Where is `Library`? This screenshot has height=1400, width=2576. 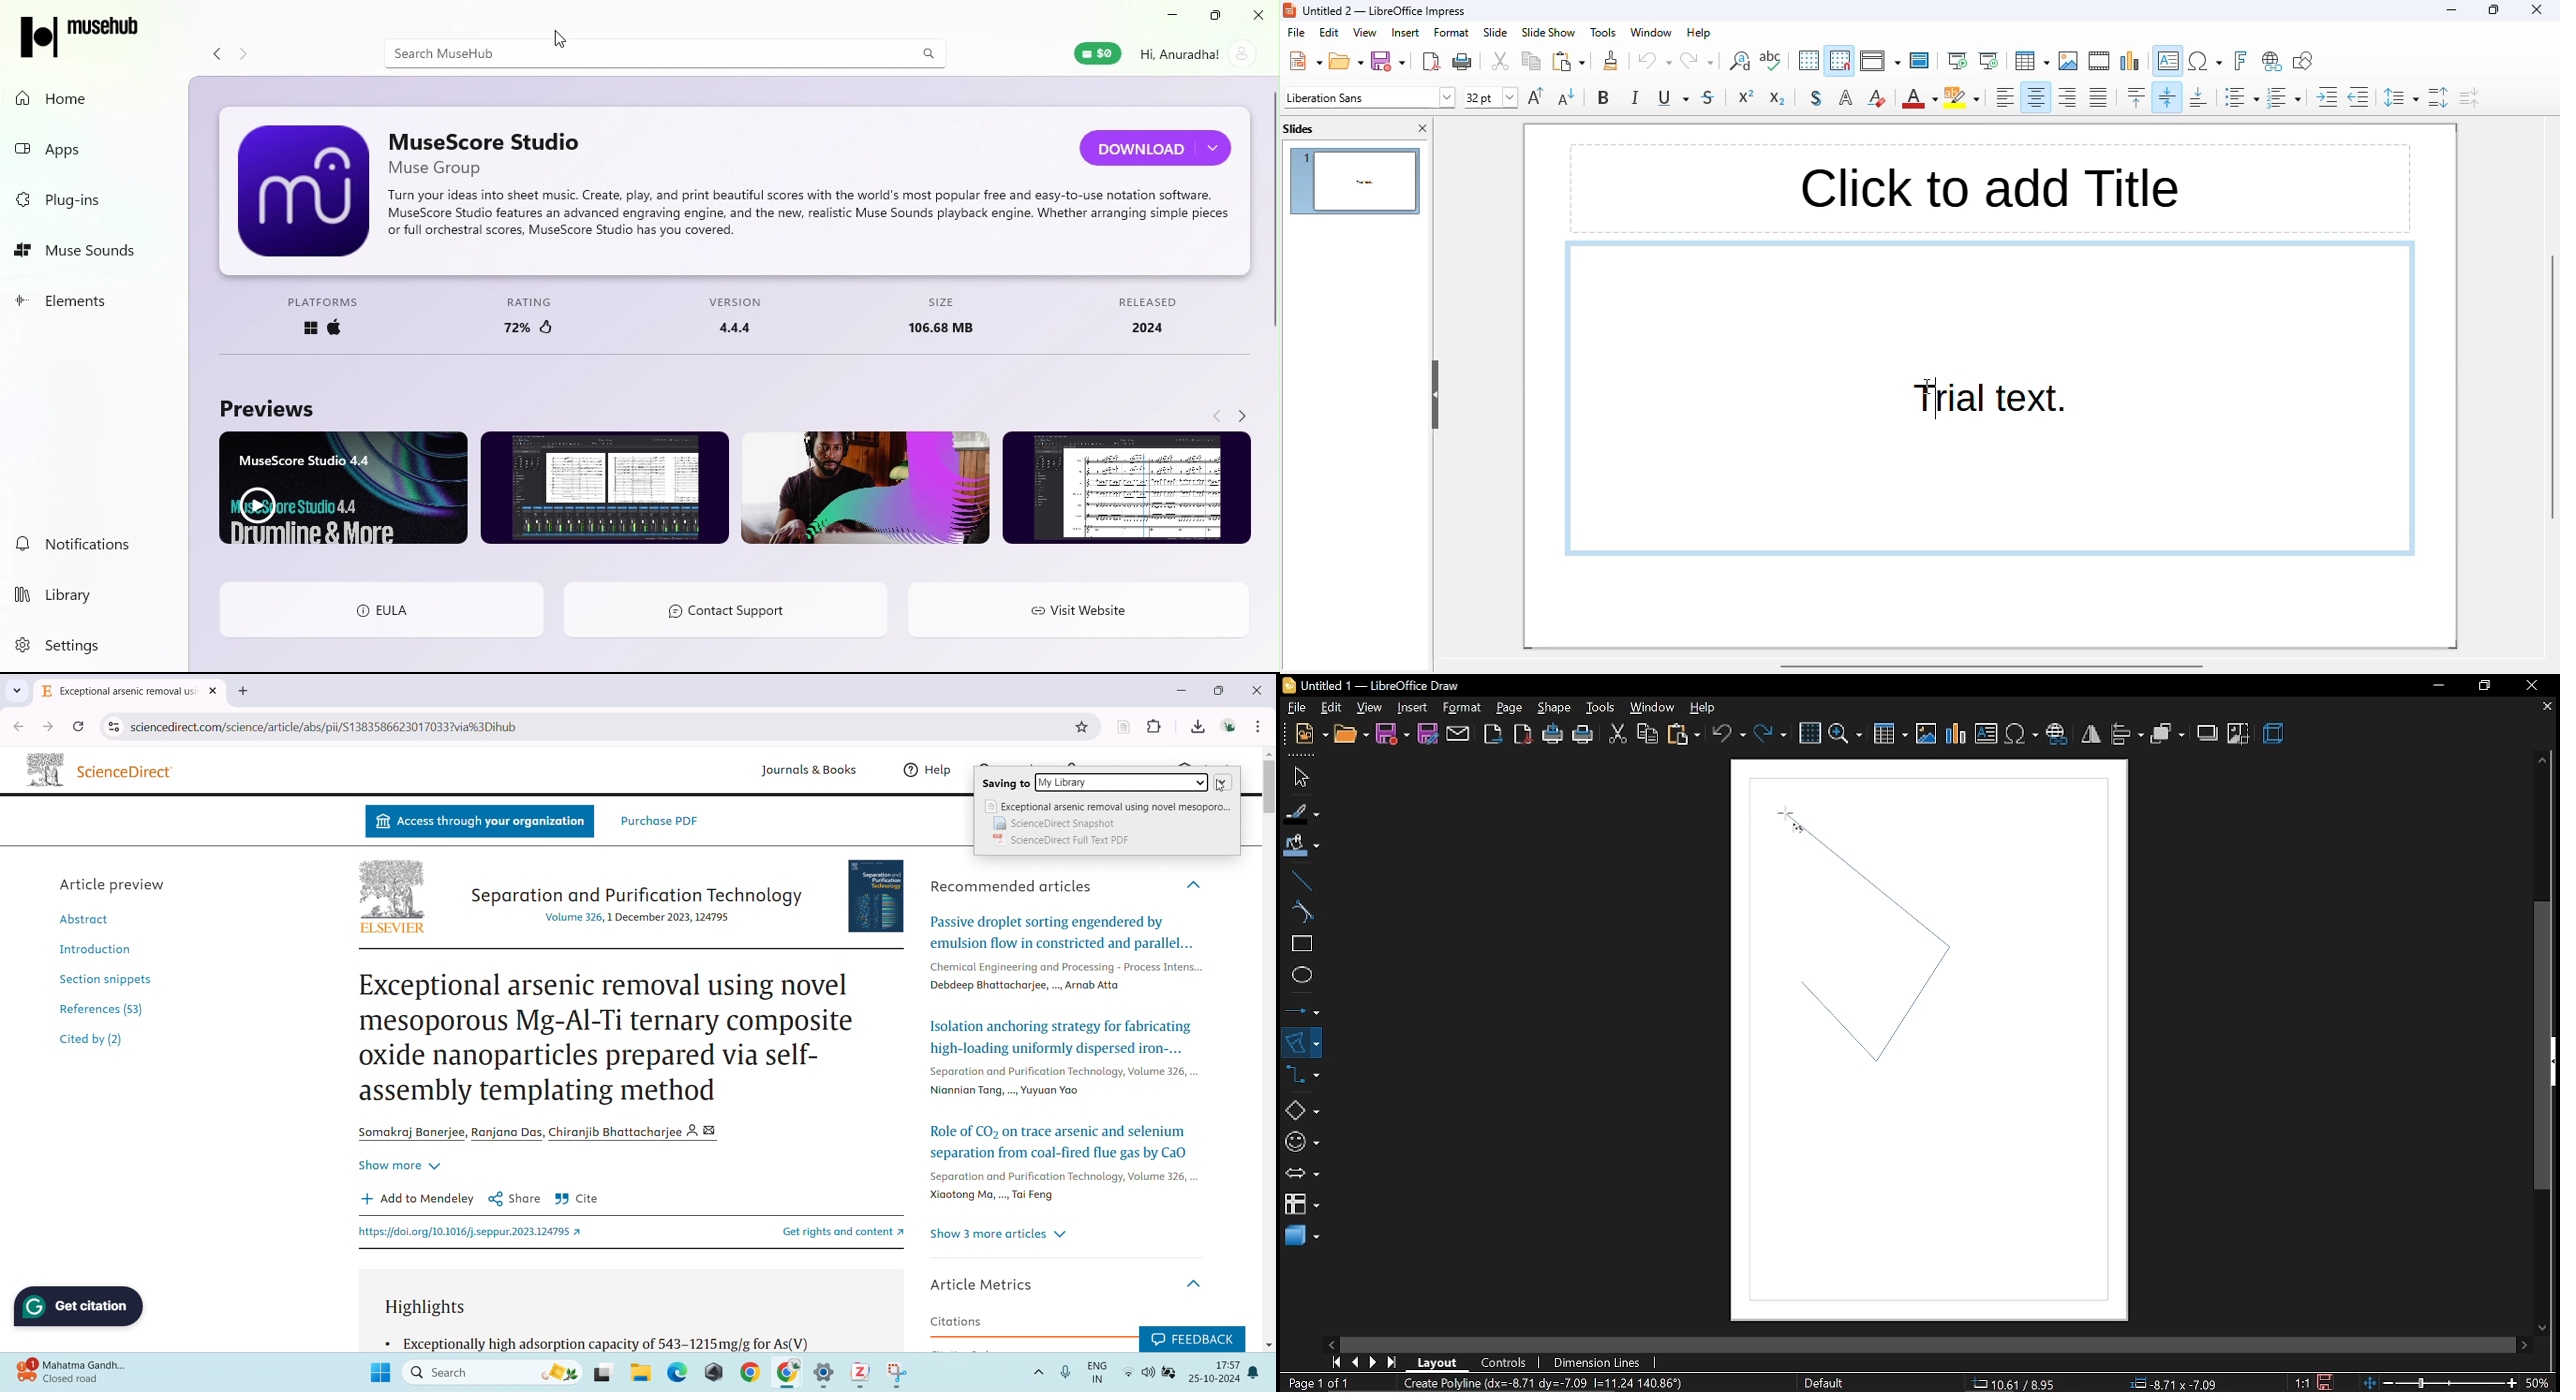 Library is located at coordinates (84, 591).